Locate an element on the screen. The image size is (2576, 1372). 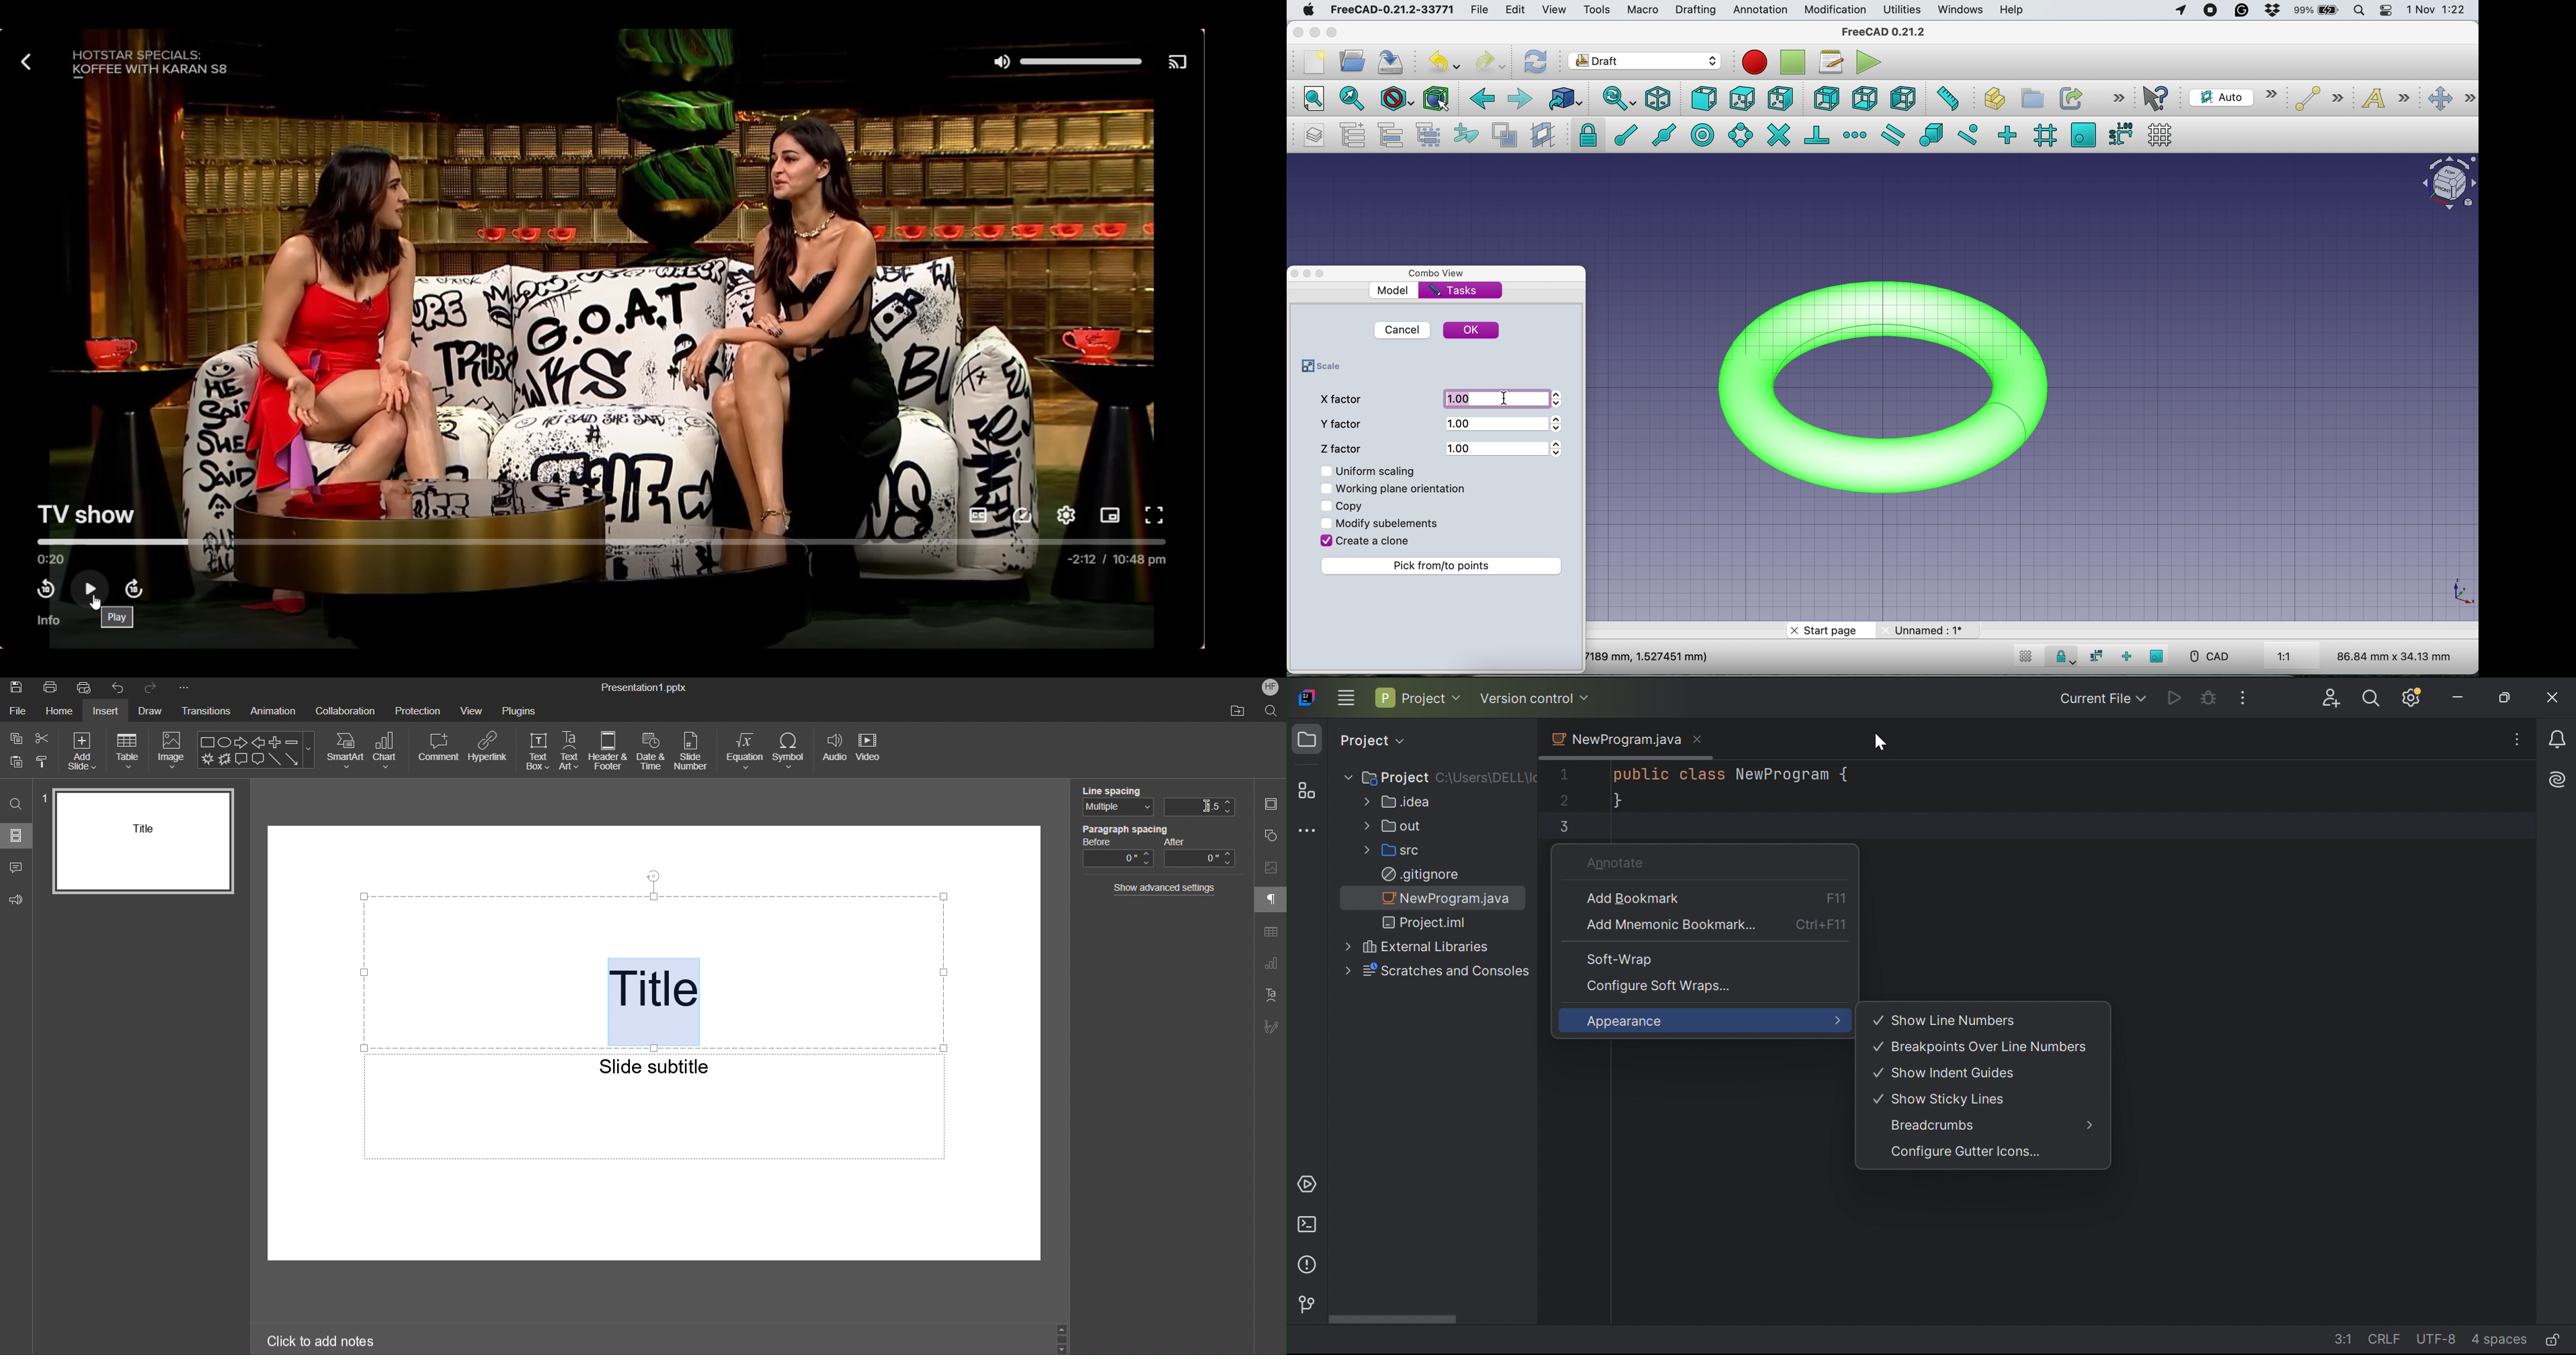
Checkbox is located at coordinates (1326, 506).